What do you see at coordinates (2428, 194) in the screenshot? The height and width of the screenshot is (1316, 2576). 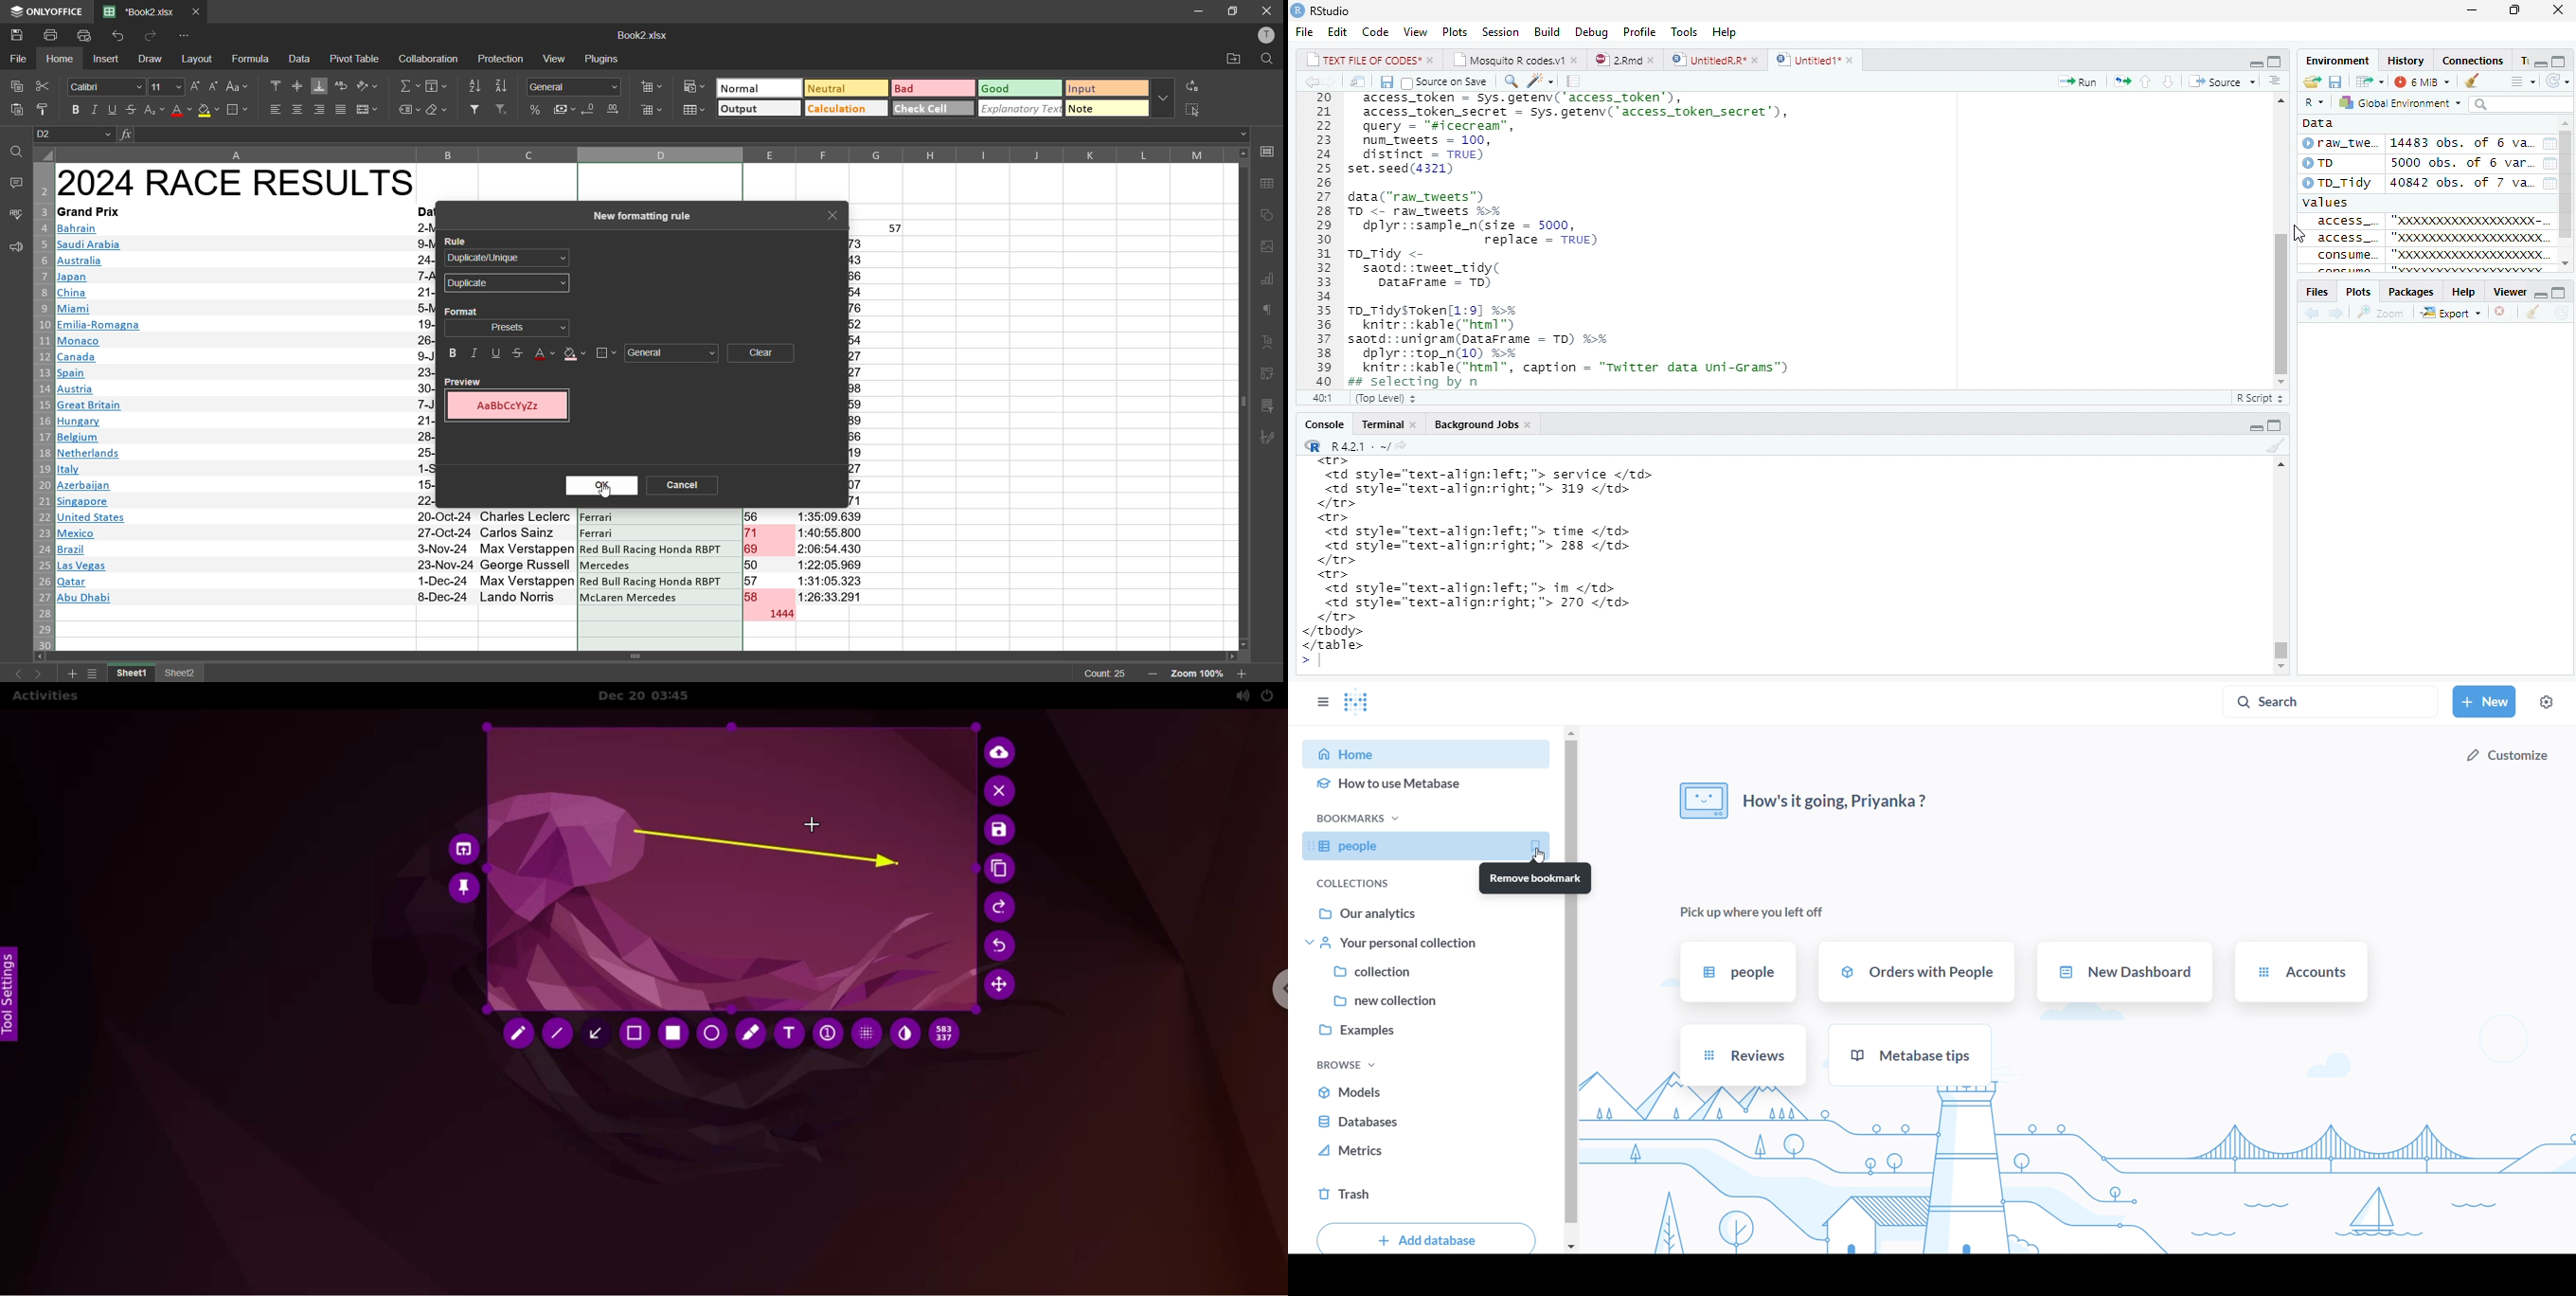 I see `Data

Oran_twe. 14483 obs. of 6 va.

0 5000 obs. of 6 var.

©To_Tidy 40842 obs. of 7 va.

values

acCess_ "0000000000000000K-

[¥ access "x000000000000000000¢

Consume. OB0000D0000D00000X` at bounding box center [2428, 194].